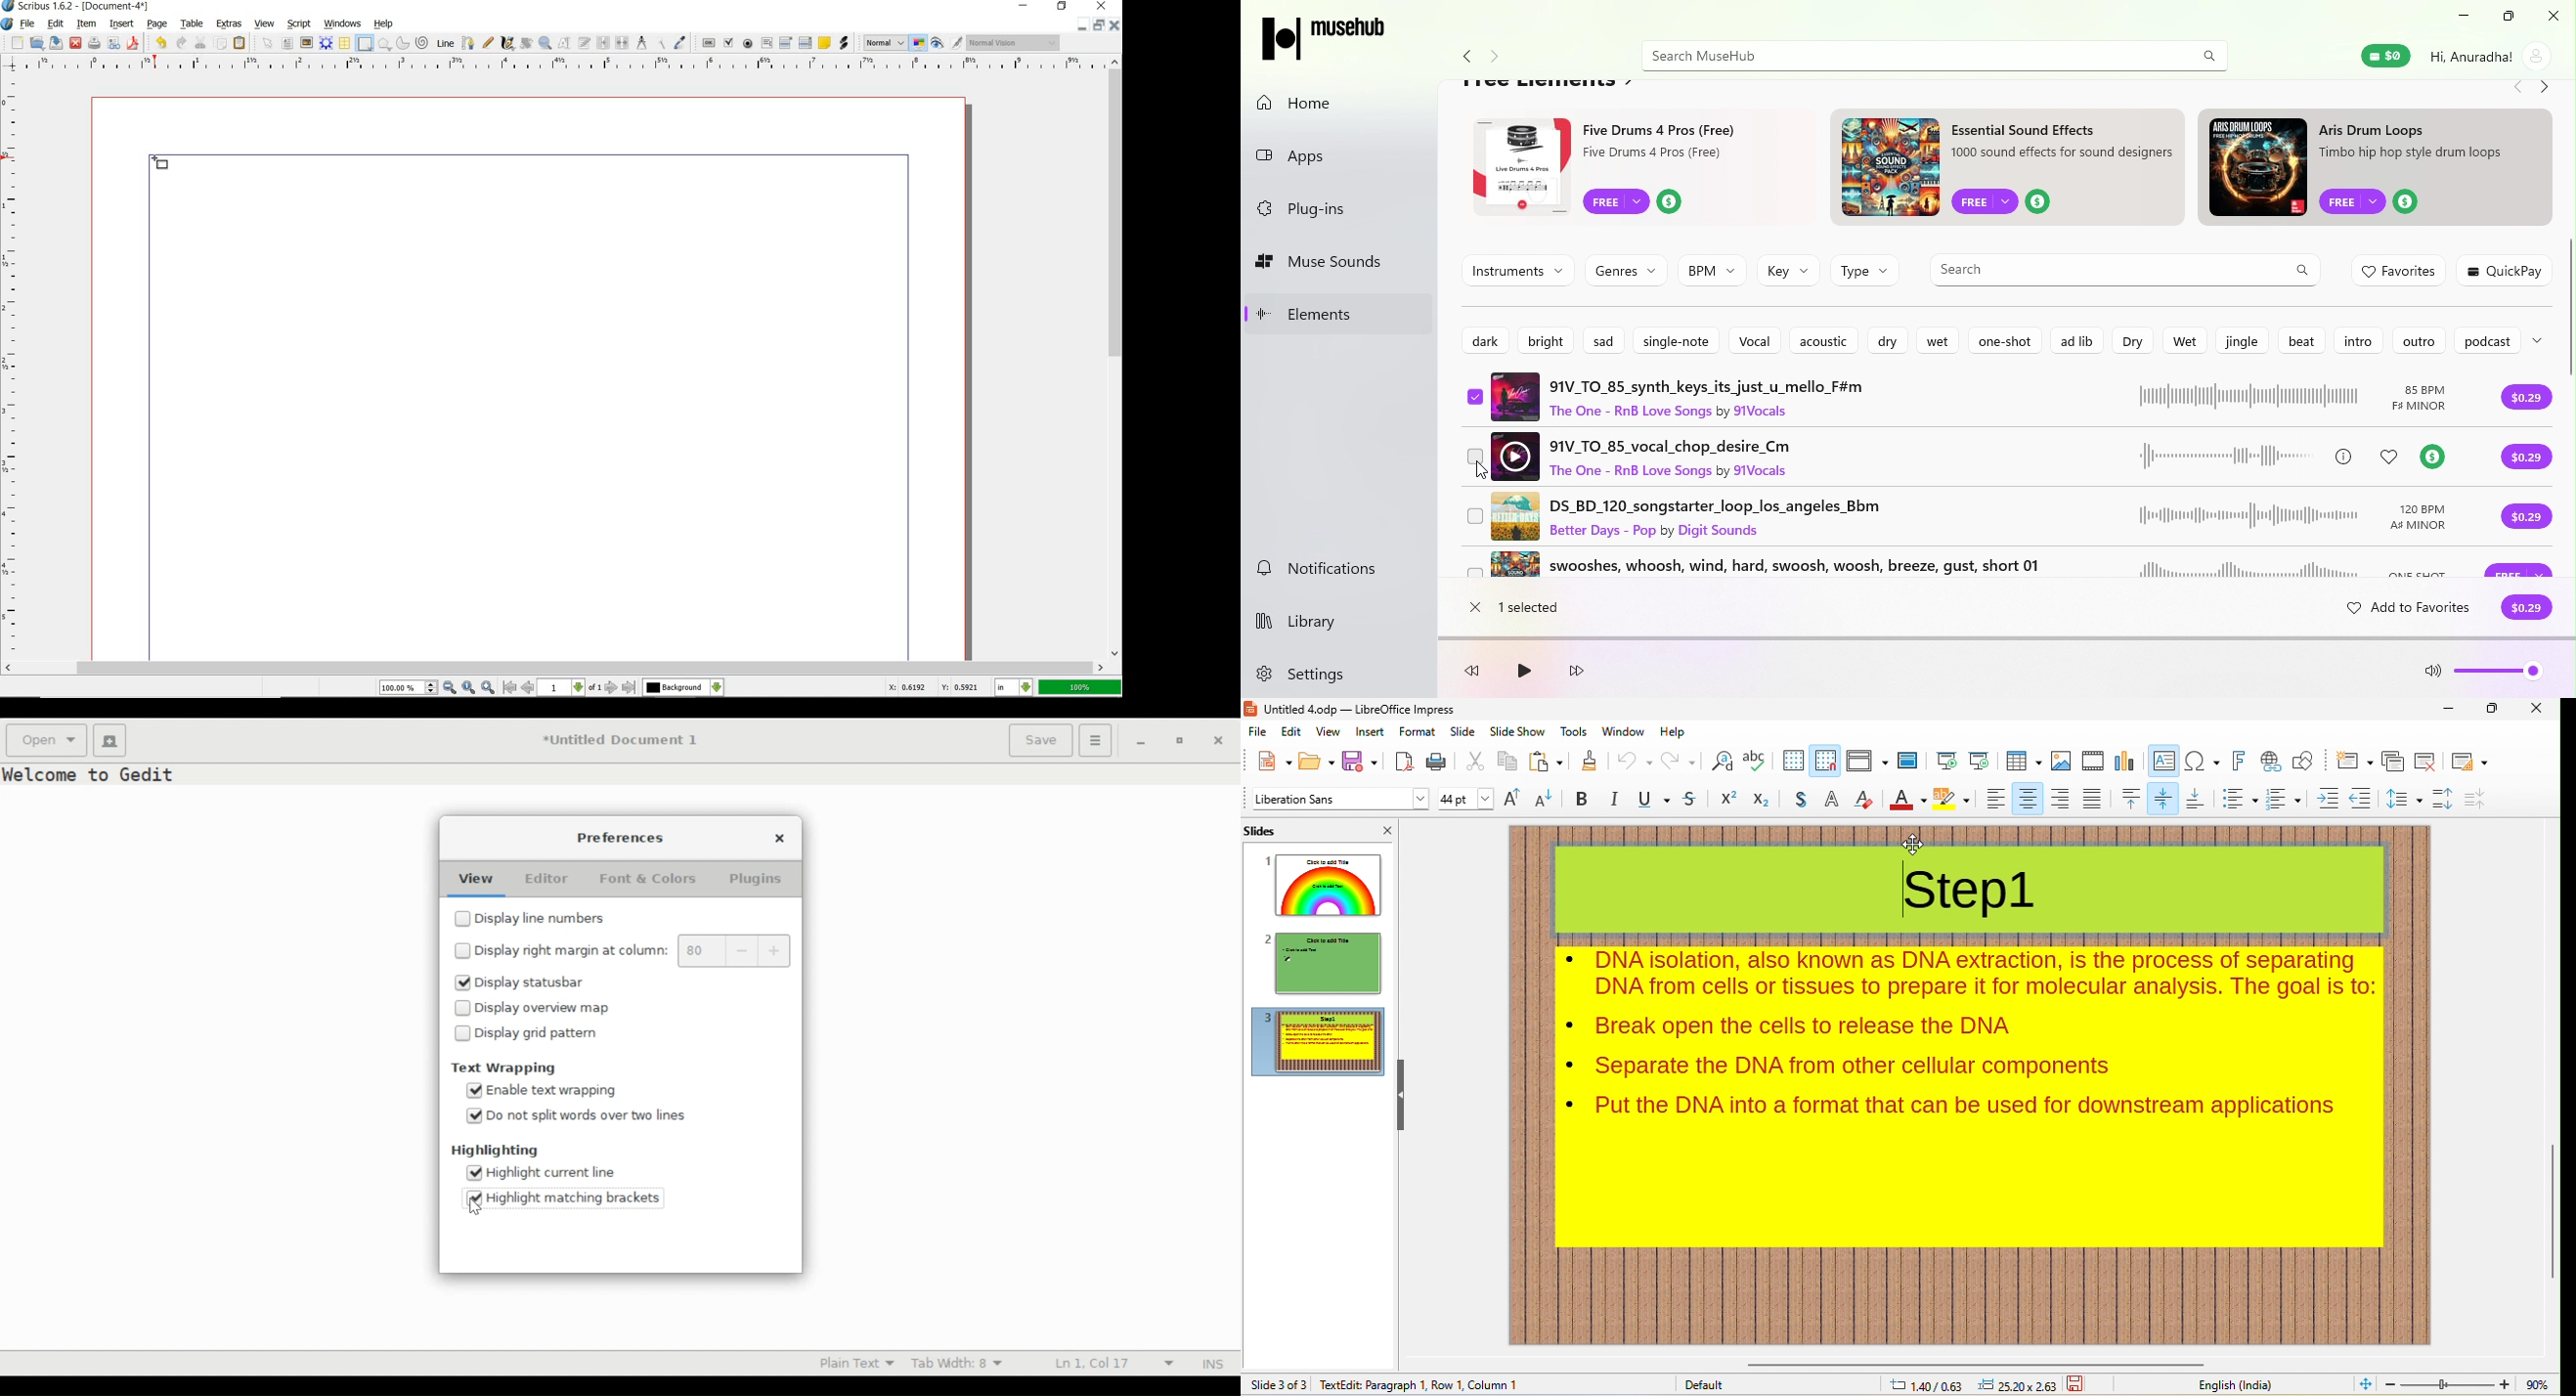  Describe the element at coordinates (529, 688) in the screenshot. I see `go to previous page` at that location.